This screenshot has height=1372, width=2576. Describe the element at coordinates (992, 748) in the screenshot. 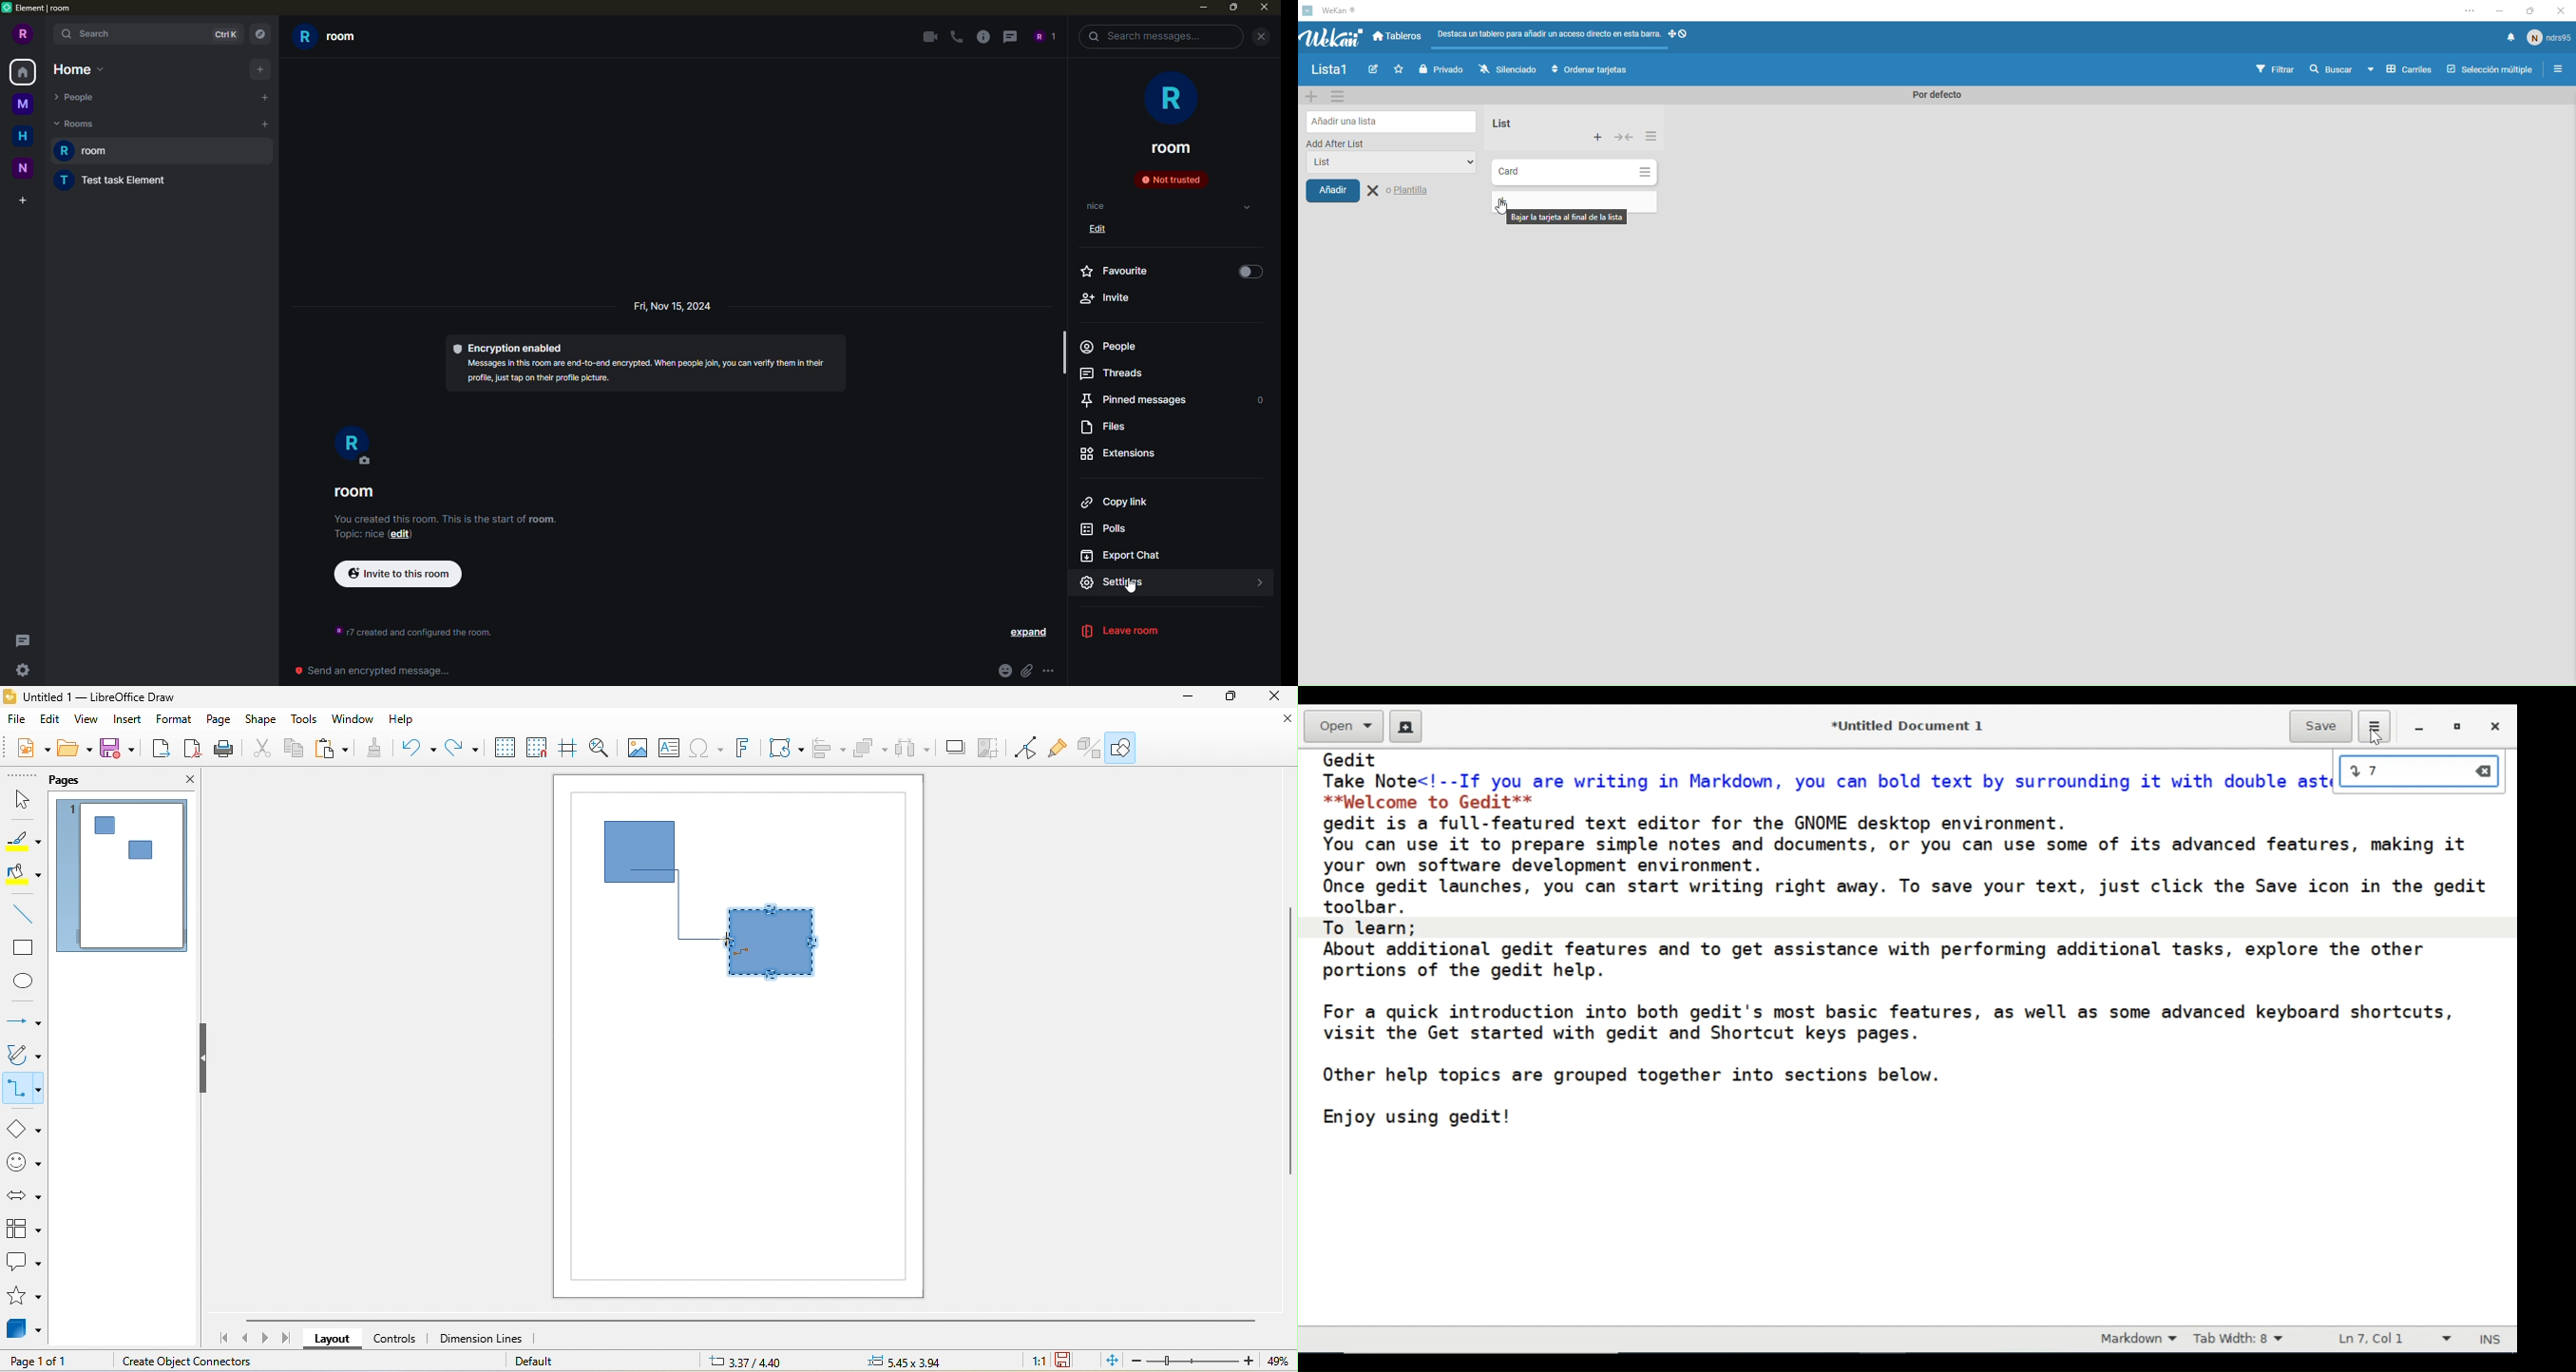

I see `crop image` at that location.